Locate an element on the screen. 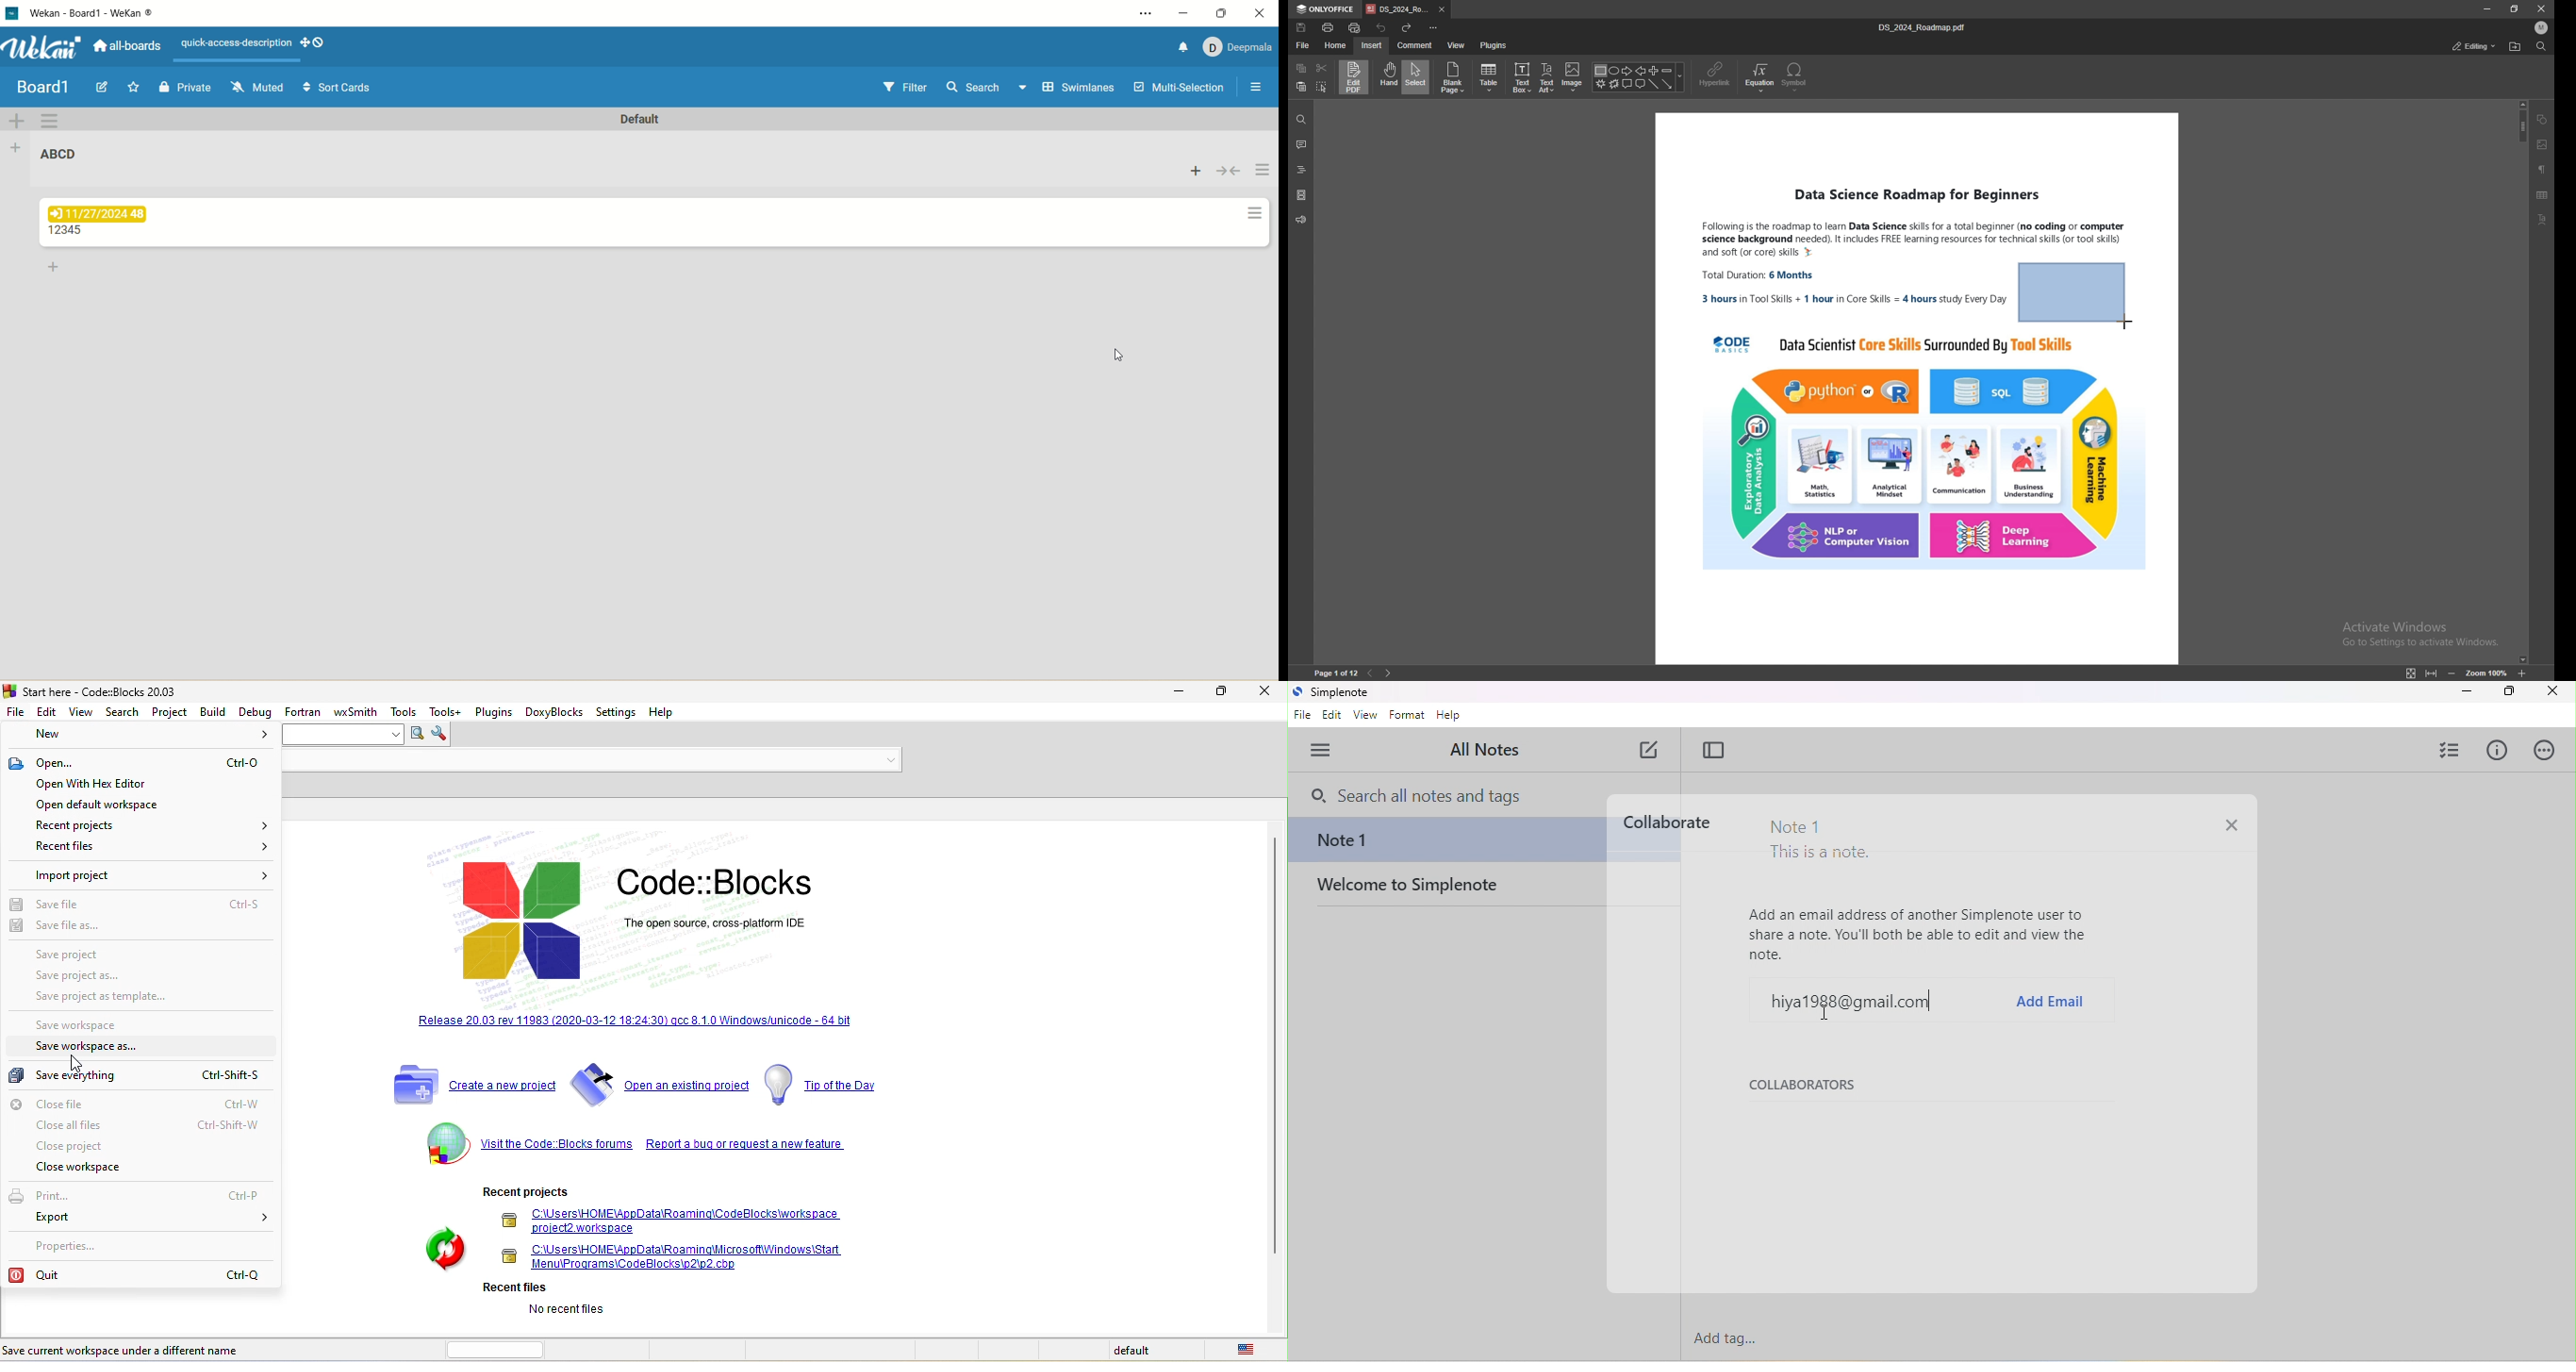 This screenshot has height=1372, width=2576. open an existing project is located at coordinates (659, 1084).